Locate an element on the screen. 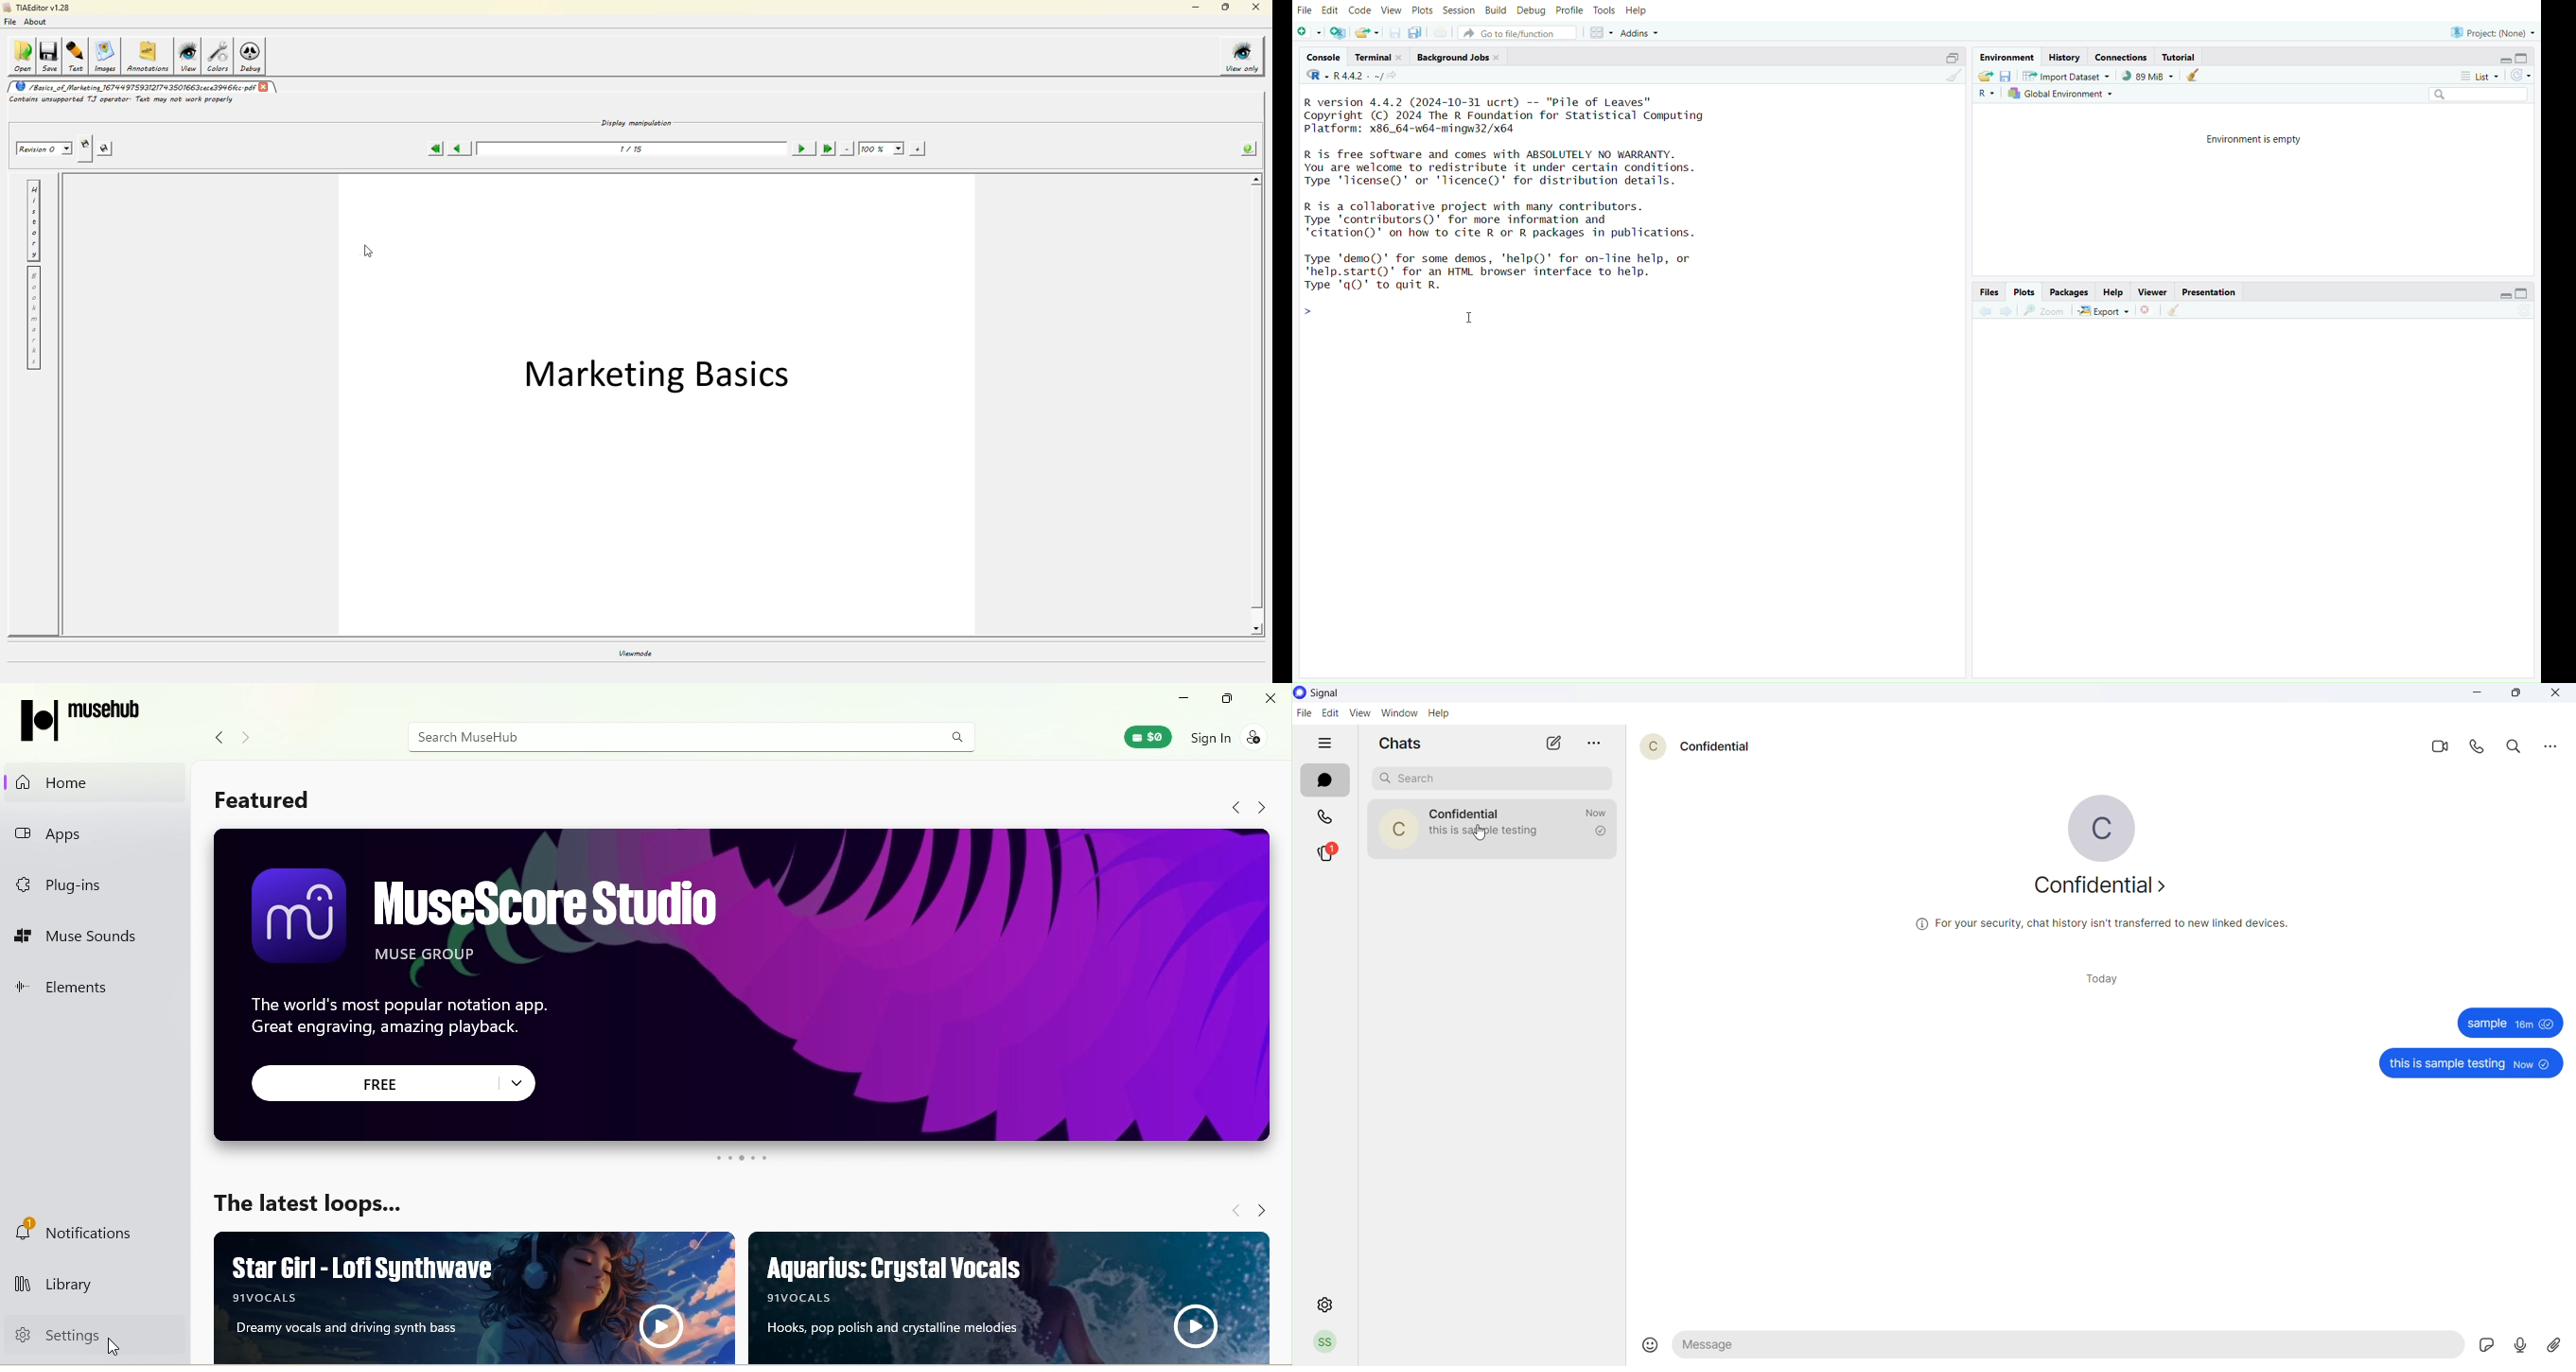 The height and width of the screenshot is (1372, 2576). Maximize is located at coordinates (2525, 59).